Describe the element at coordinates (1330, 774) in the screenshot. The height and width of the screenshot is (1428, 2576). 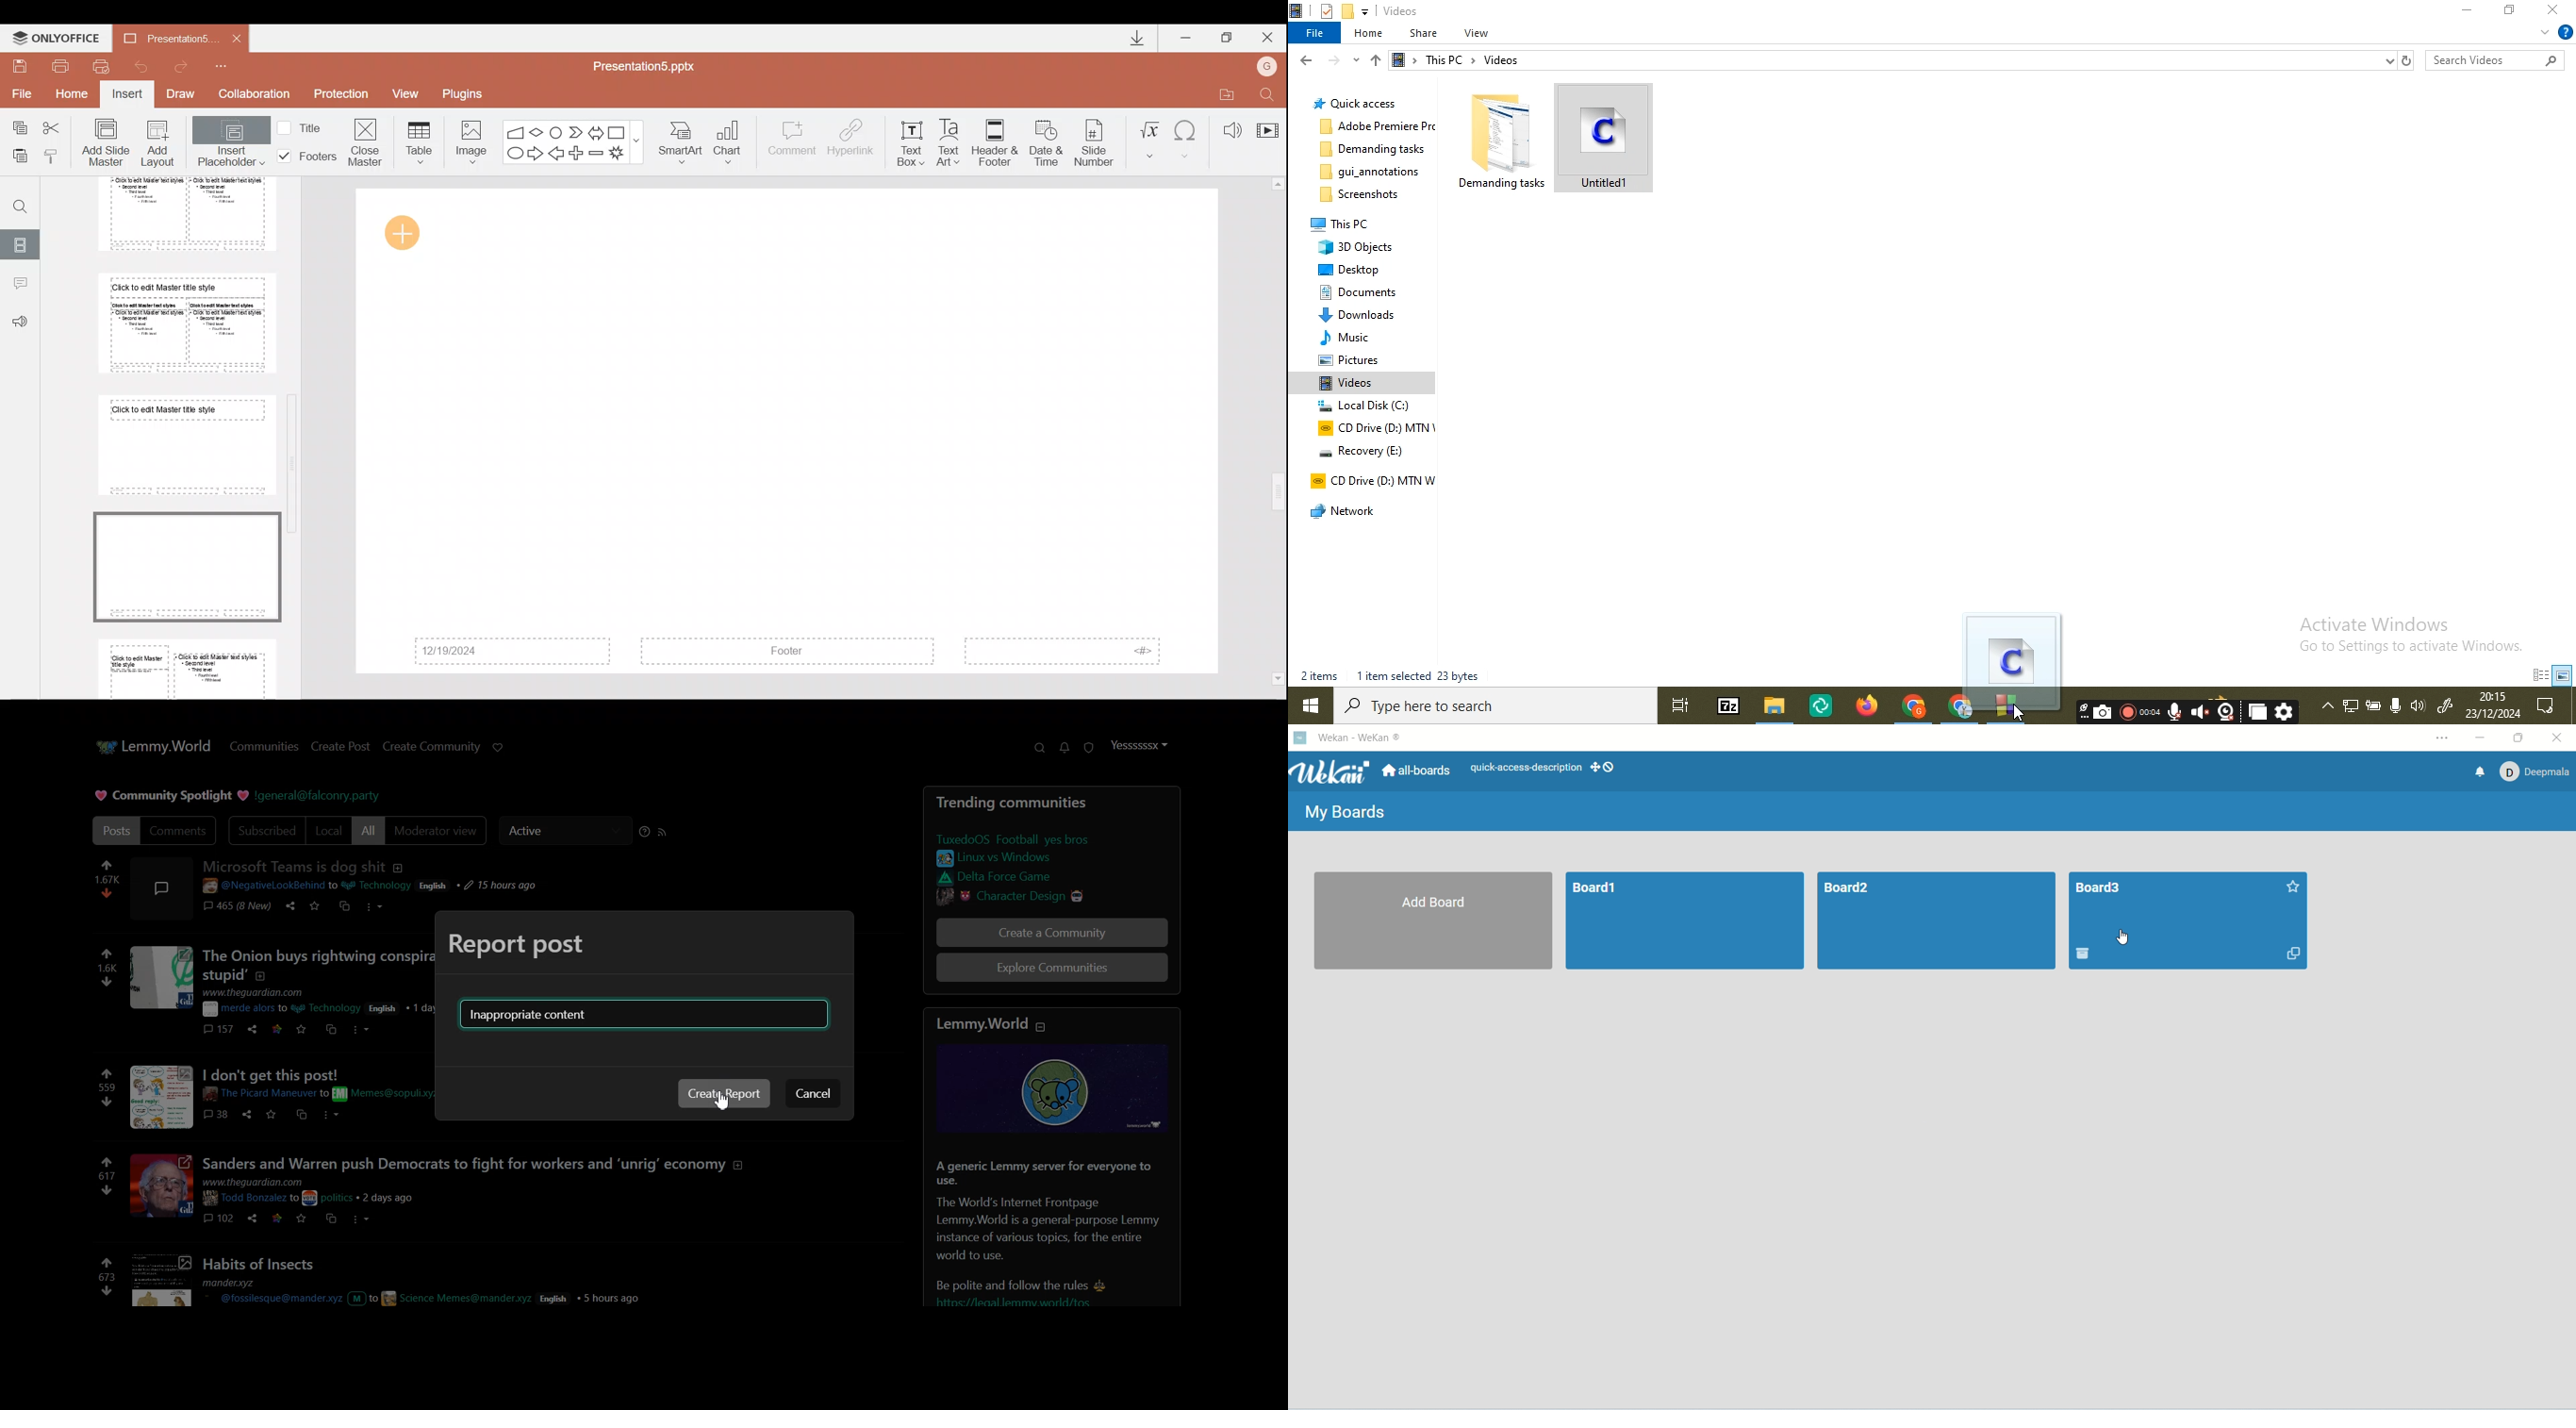
I see `wekan` at that location.